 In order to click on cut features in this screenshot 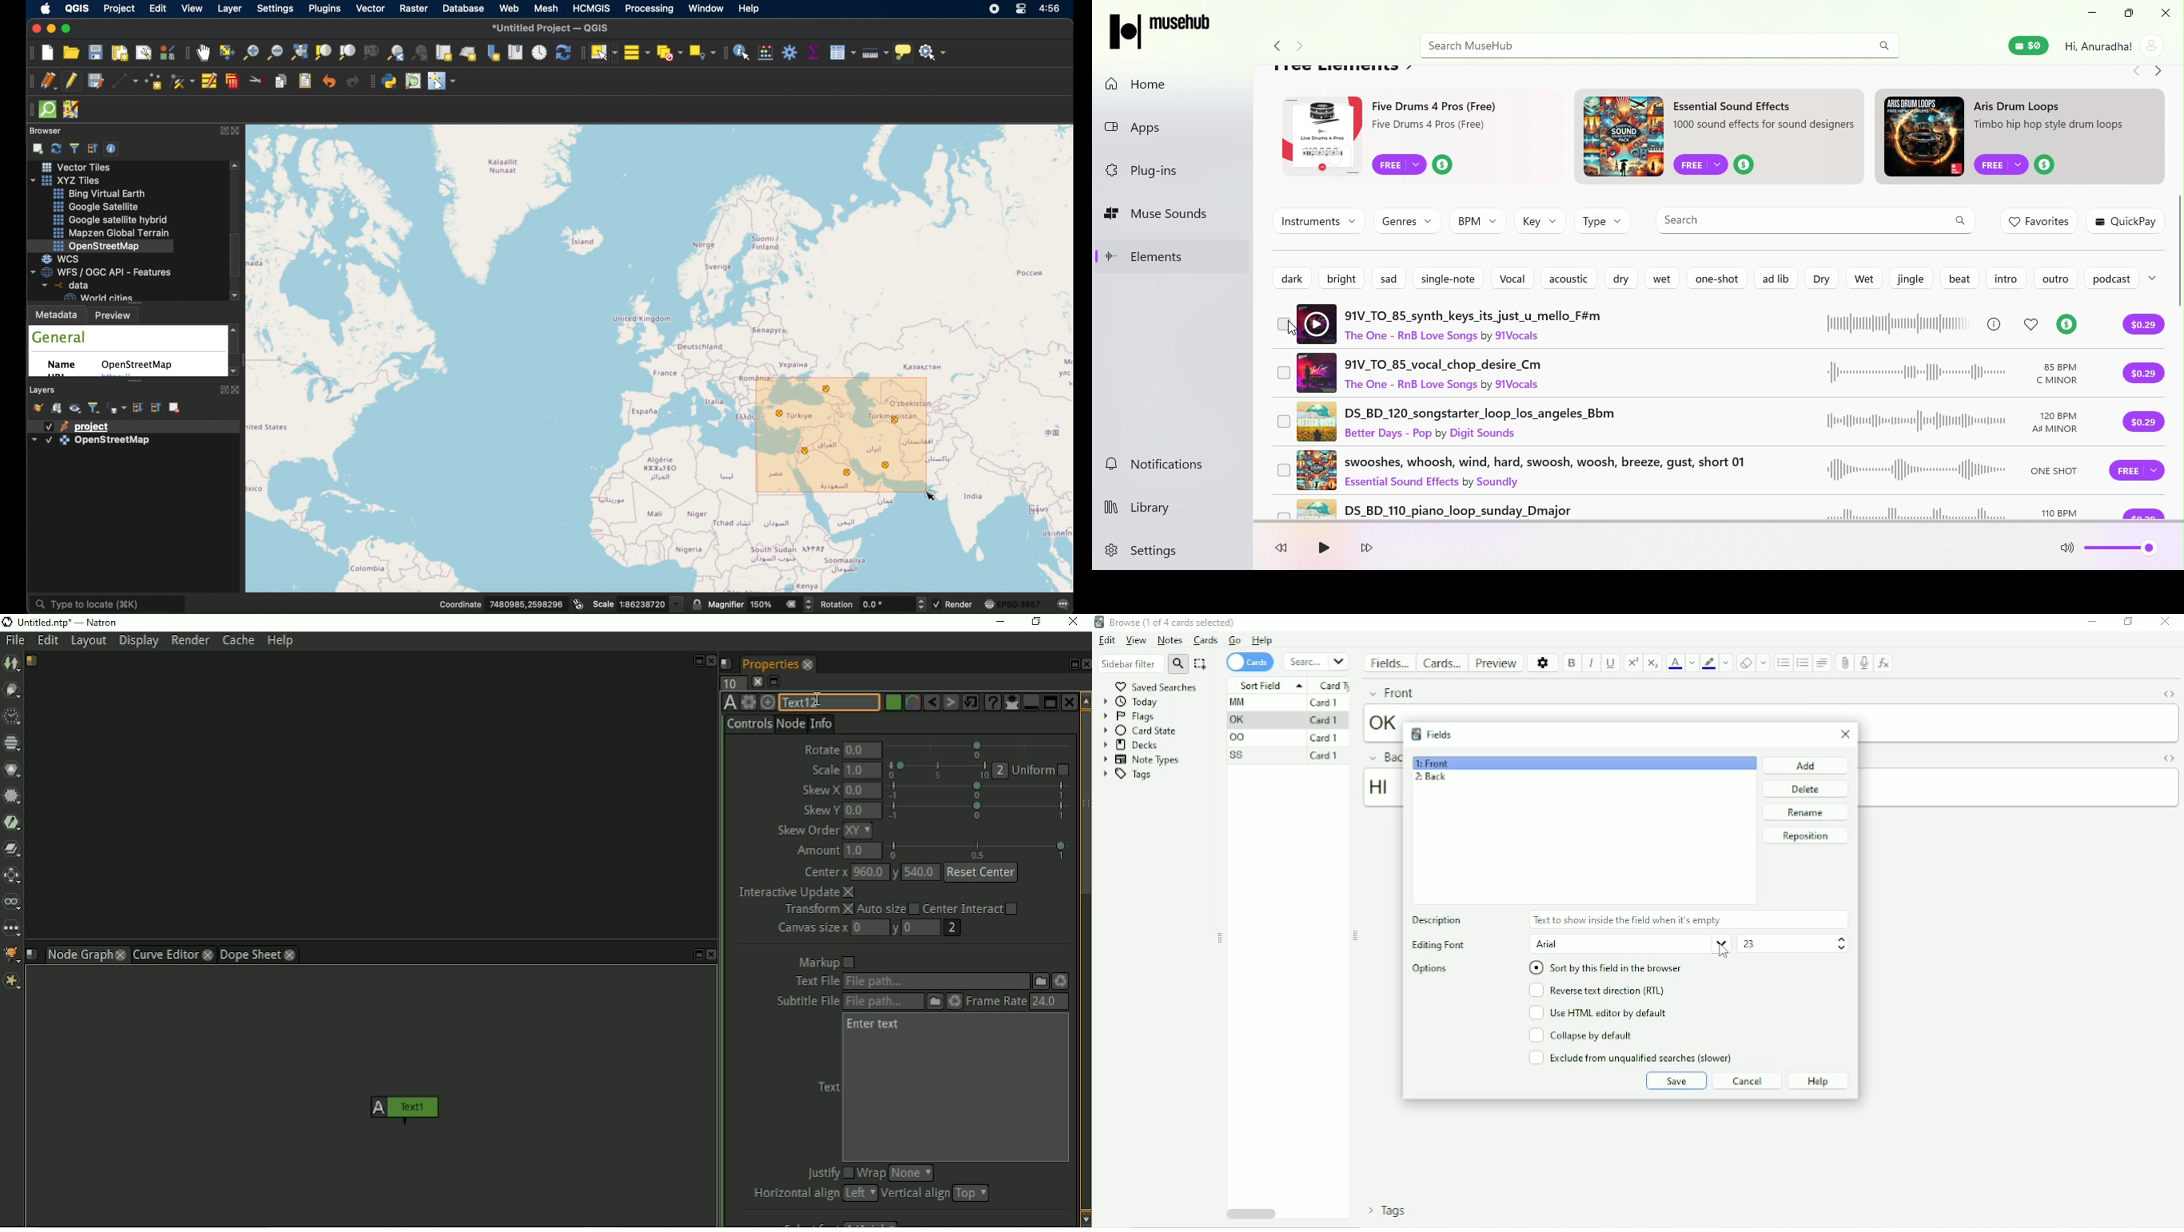, I will do `click(258, 81)`.